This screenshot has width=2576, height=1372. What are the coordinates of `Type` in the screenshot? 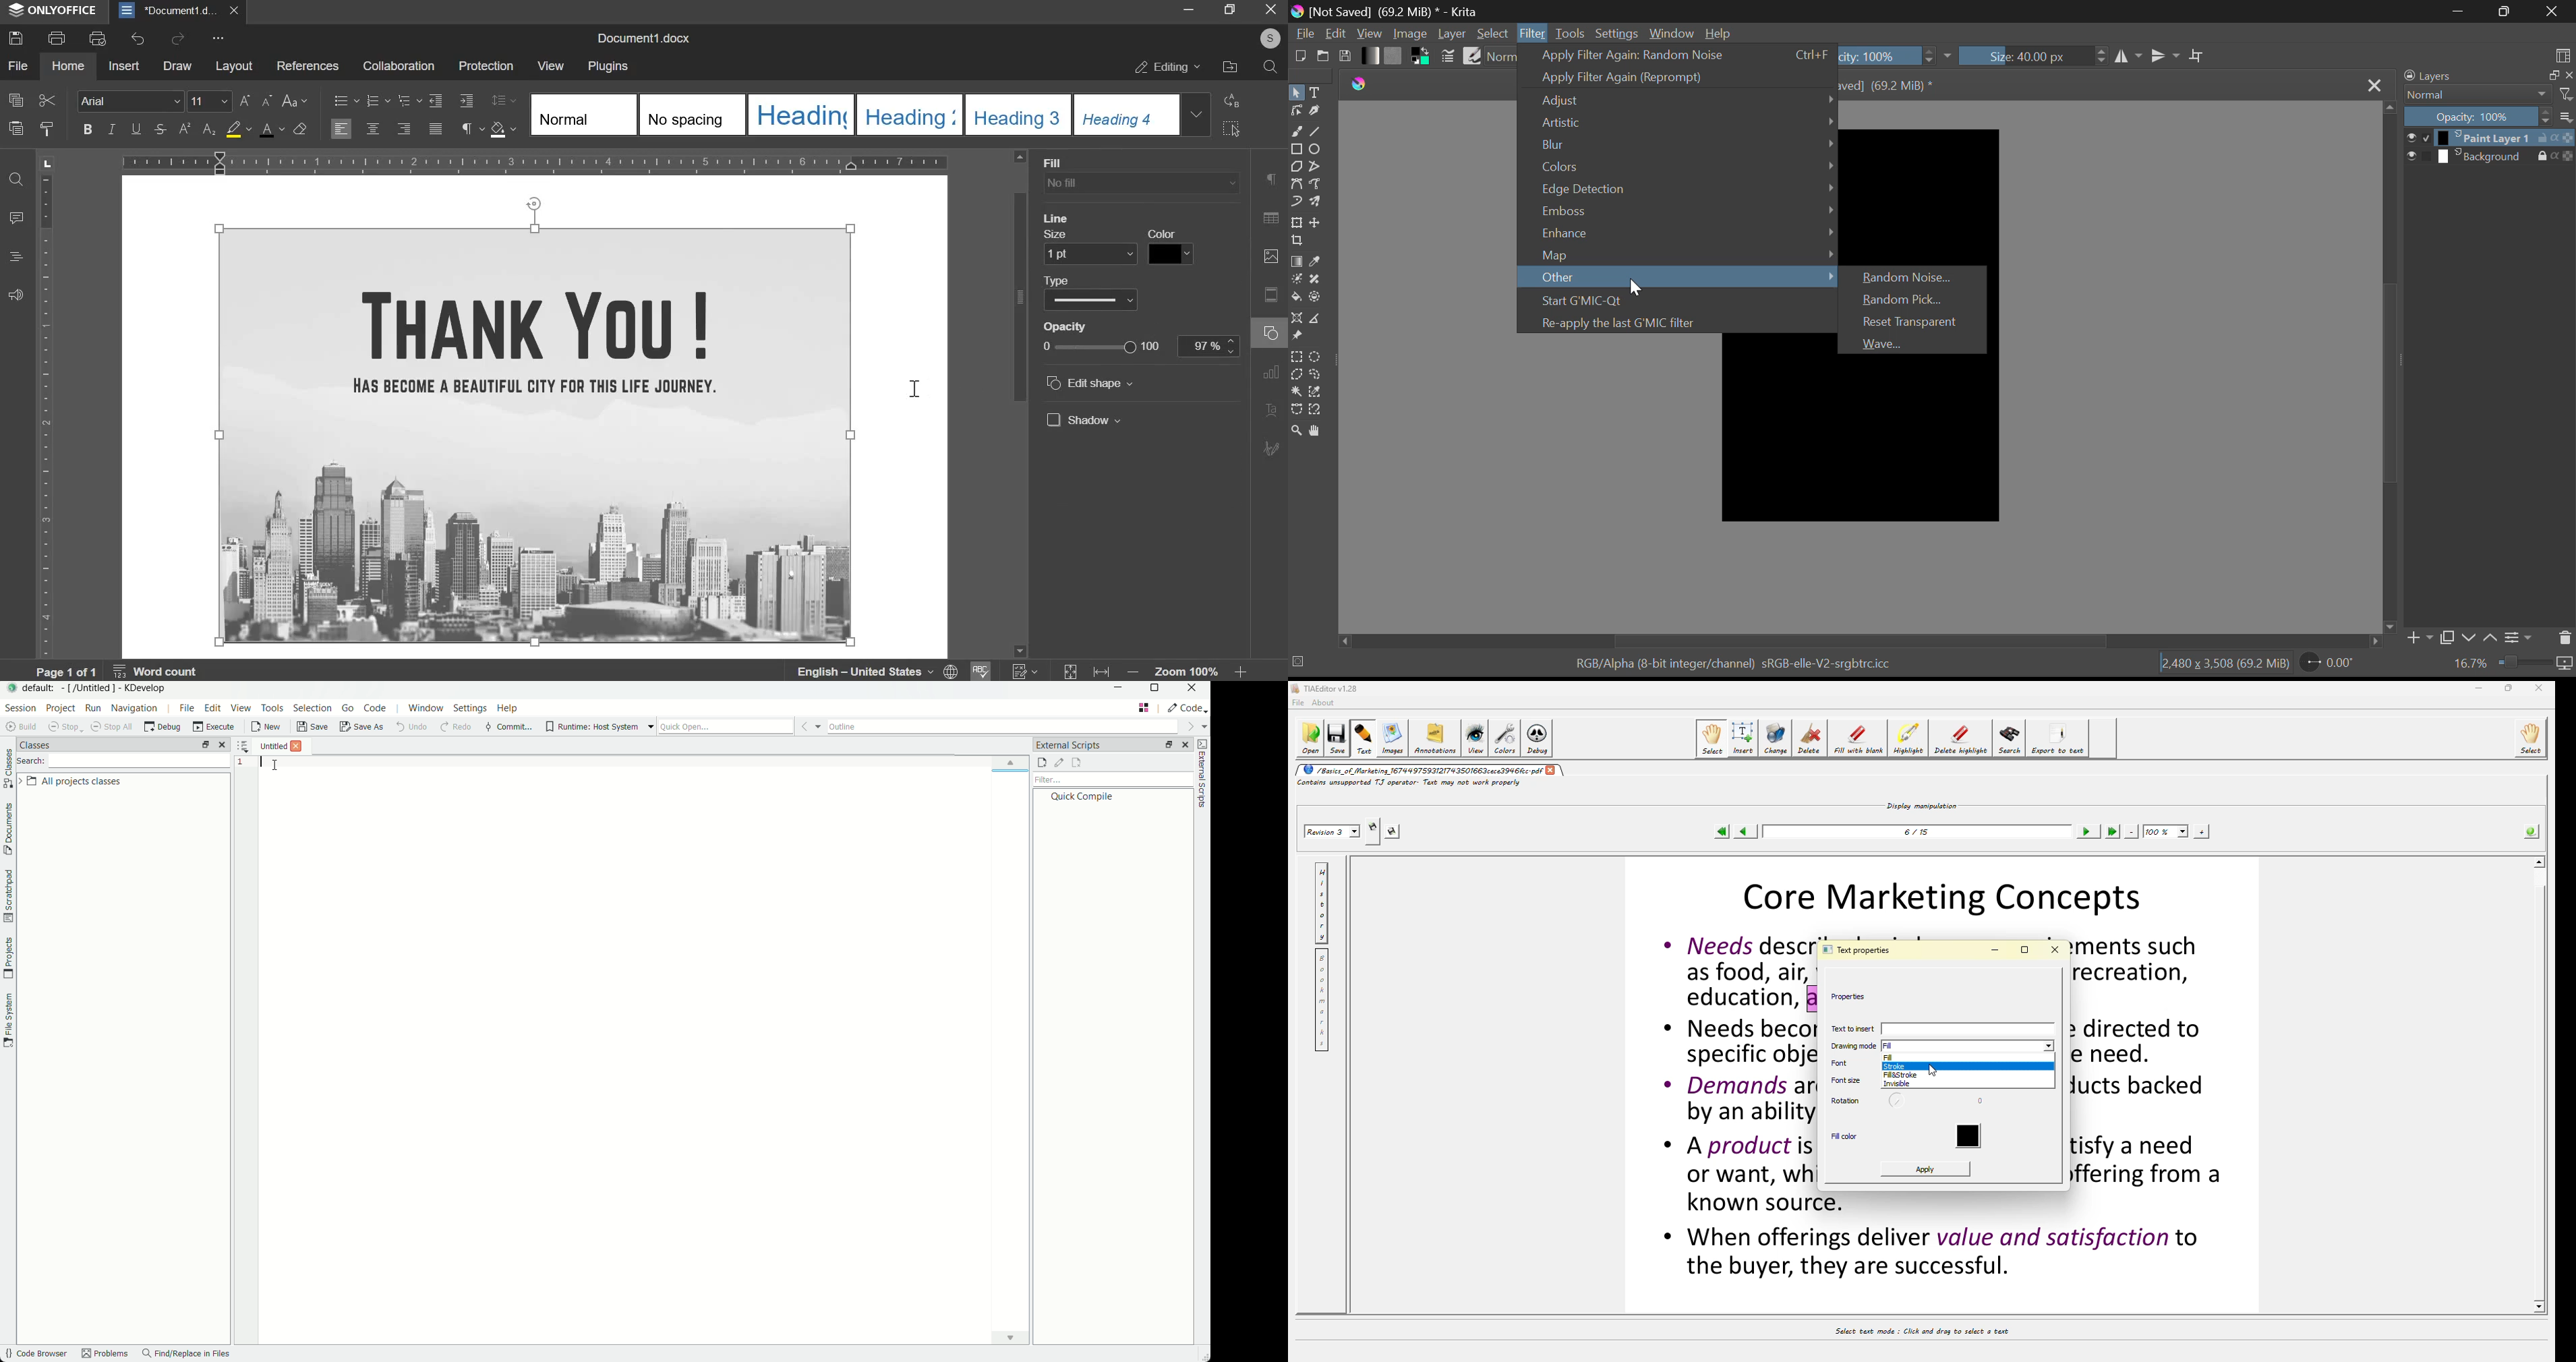 It's located at (1092, 295).